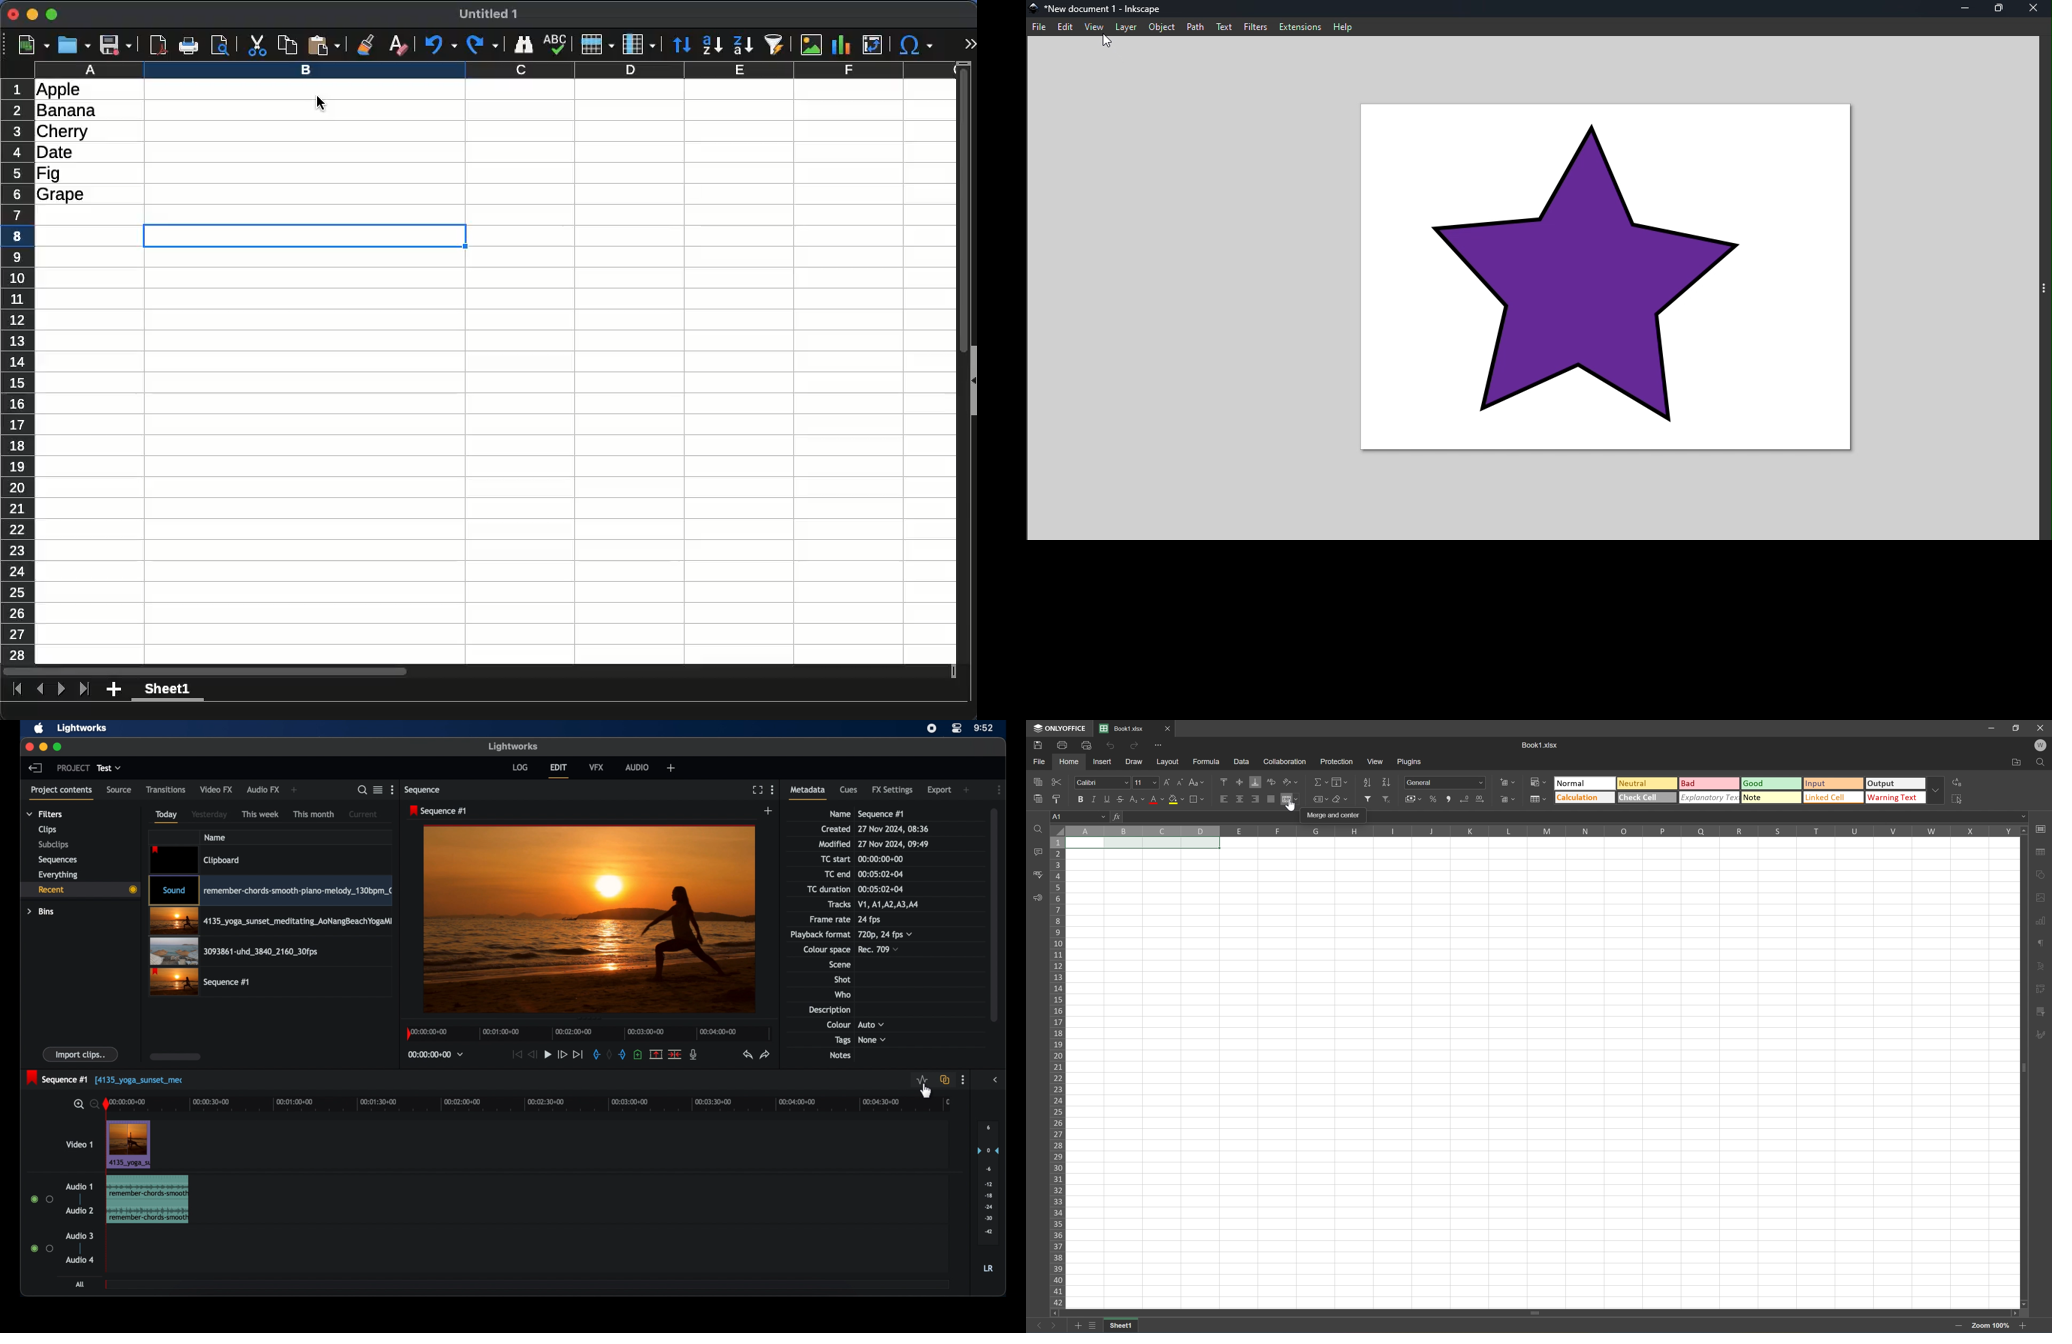 The width and height of the screenshot is (2072, 1344). Describe the element at coordinates (516, 1054) in the screenshot. I see `jump to start` at that location.